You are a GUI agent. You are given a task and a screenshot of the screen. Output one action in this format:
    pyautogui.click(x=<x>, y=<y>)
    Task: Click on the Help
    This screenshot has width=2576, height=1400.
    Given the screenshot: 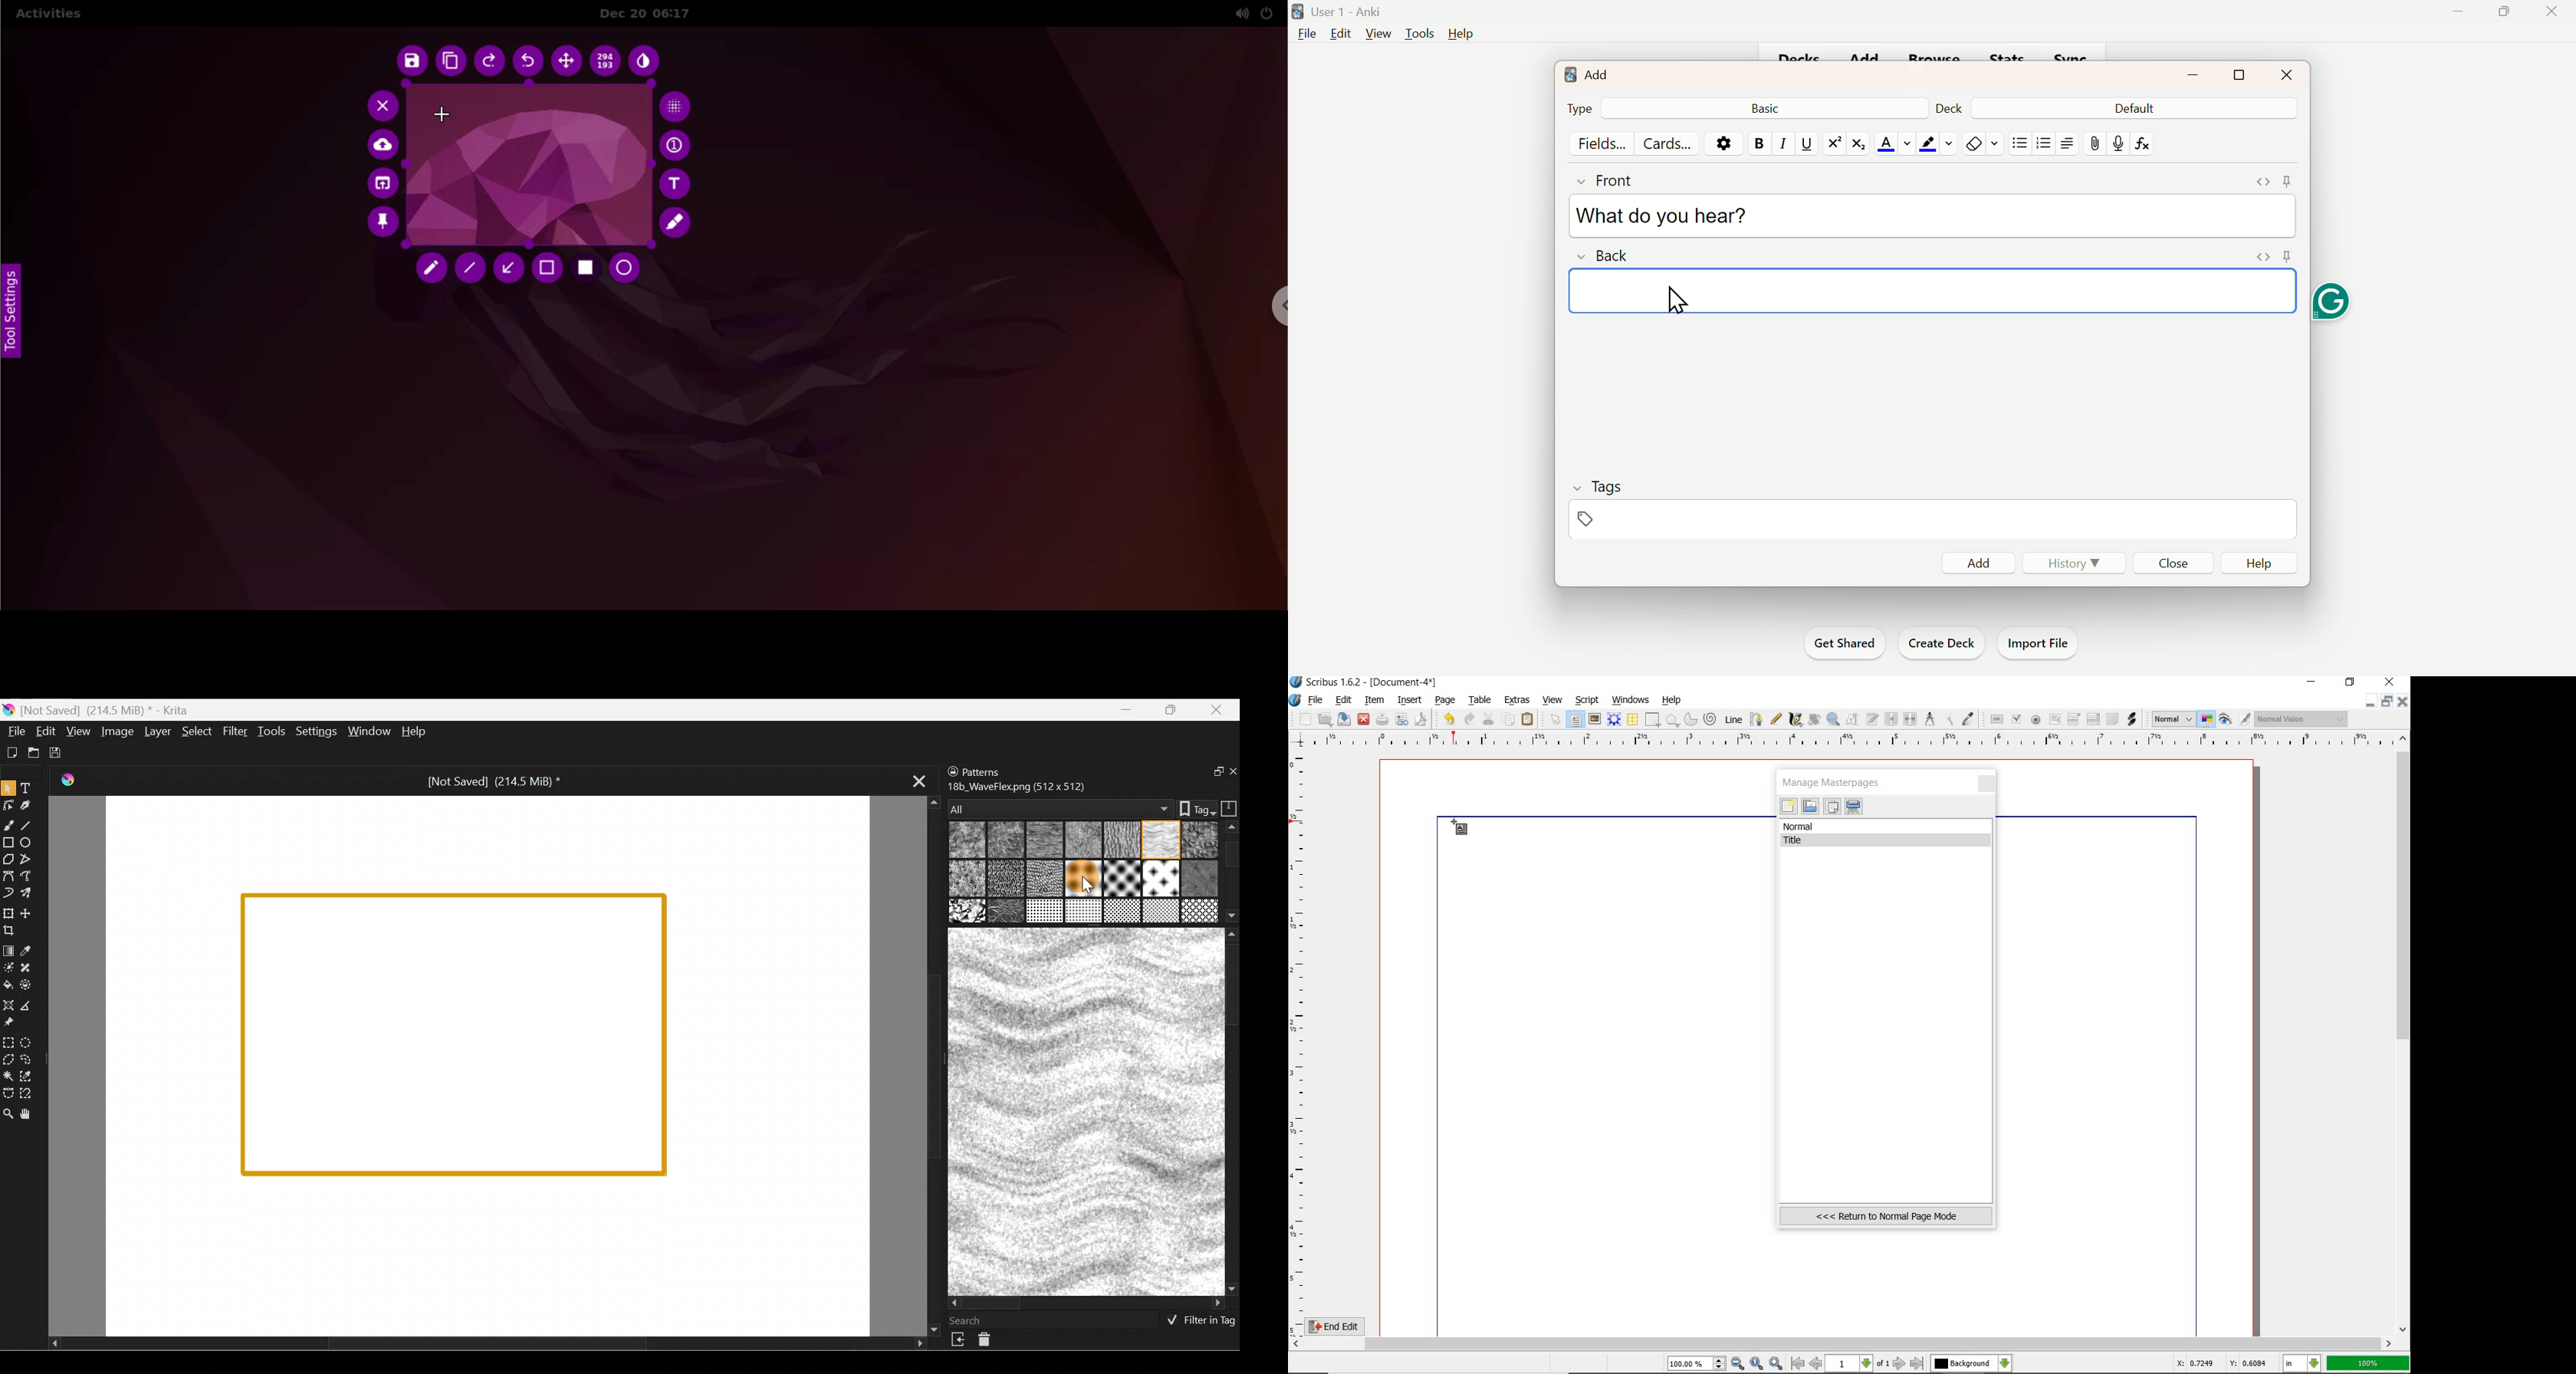 What is the action you would take?
    pyautogui.click(x=415, y=731)
    